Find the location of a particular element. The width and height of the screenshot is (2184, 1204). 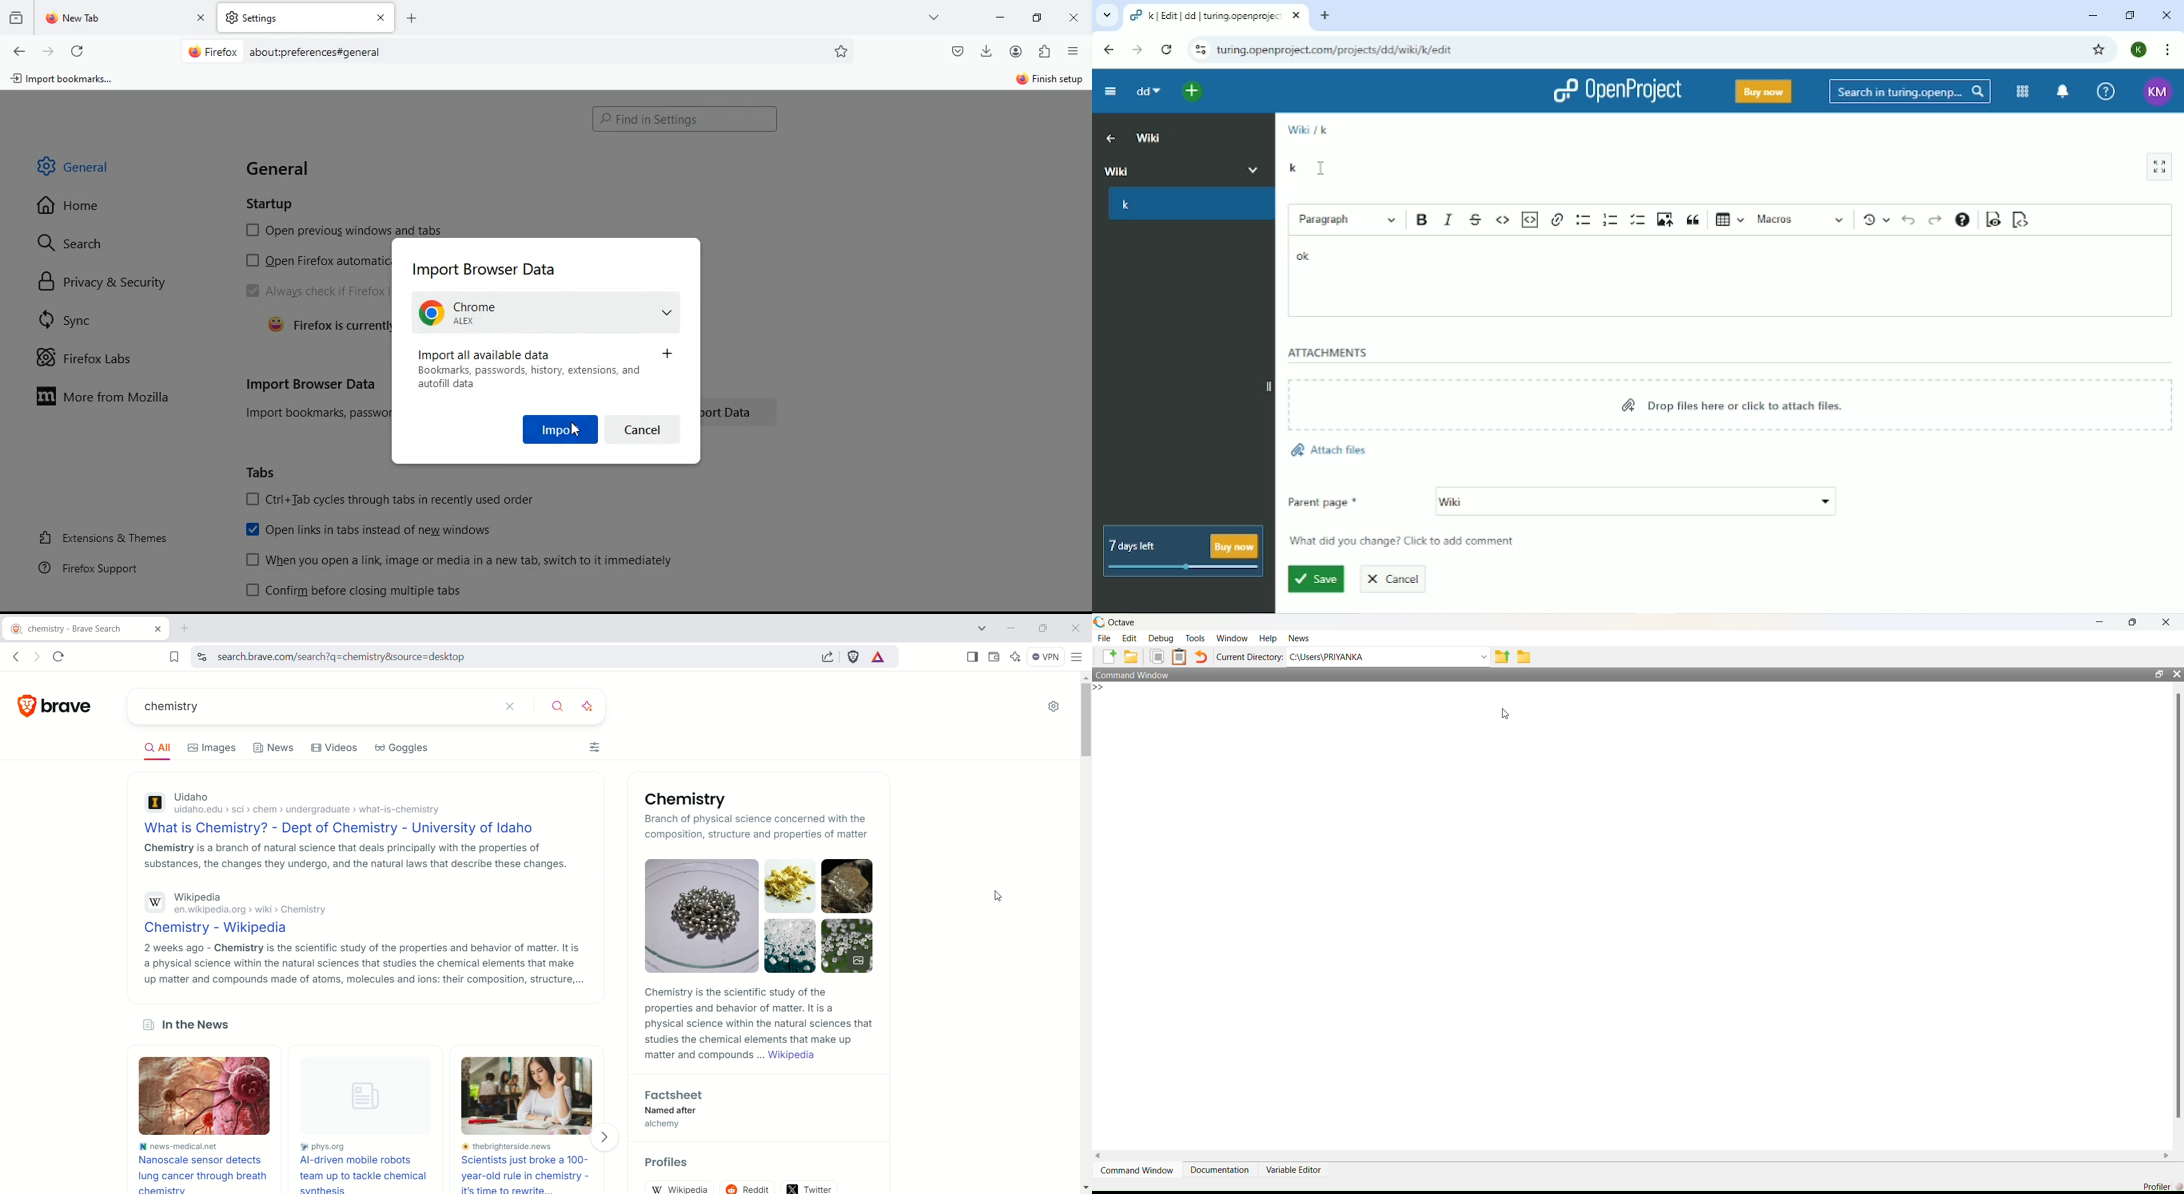

Collapse project menu is located at coordinates (1109, 93).